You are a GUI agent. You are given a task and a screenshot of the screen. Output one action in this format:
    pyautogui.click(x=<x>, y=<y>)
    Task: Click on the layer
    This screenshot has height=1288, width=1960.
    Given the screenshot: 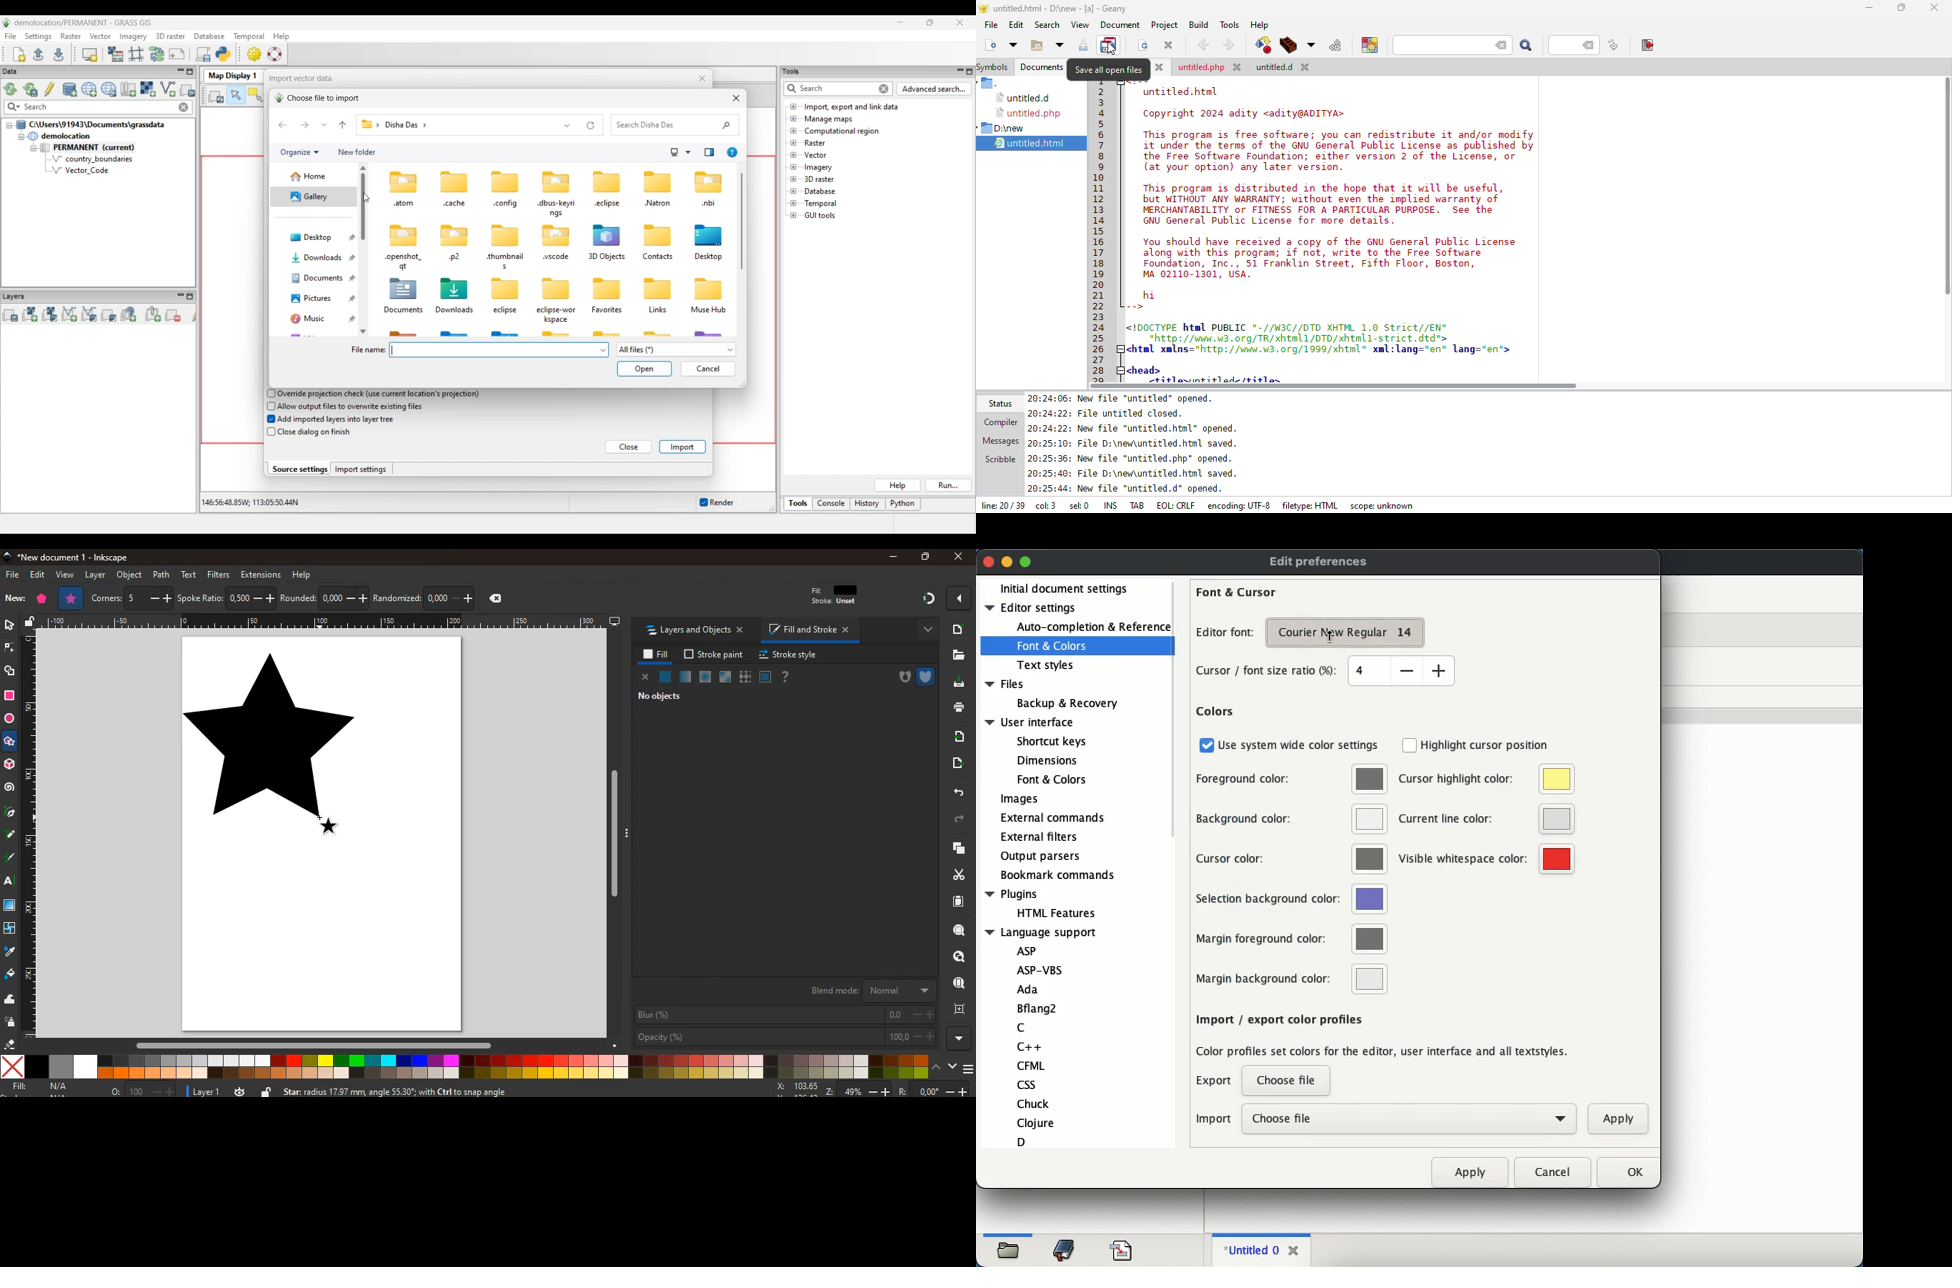 What is the action you would take?
    pyautogui.click(x=94, y=575)
    